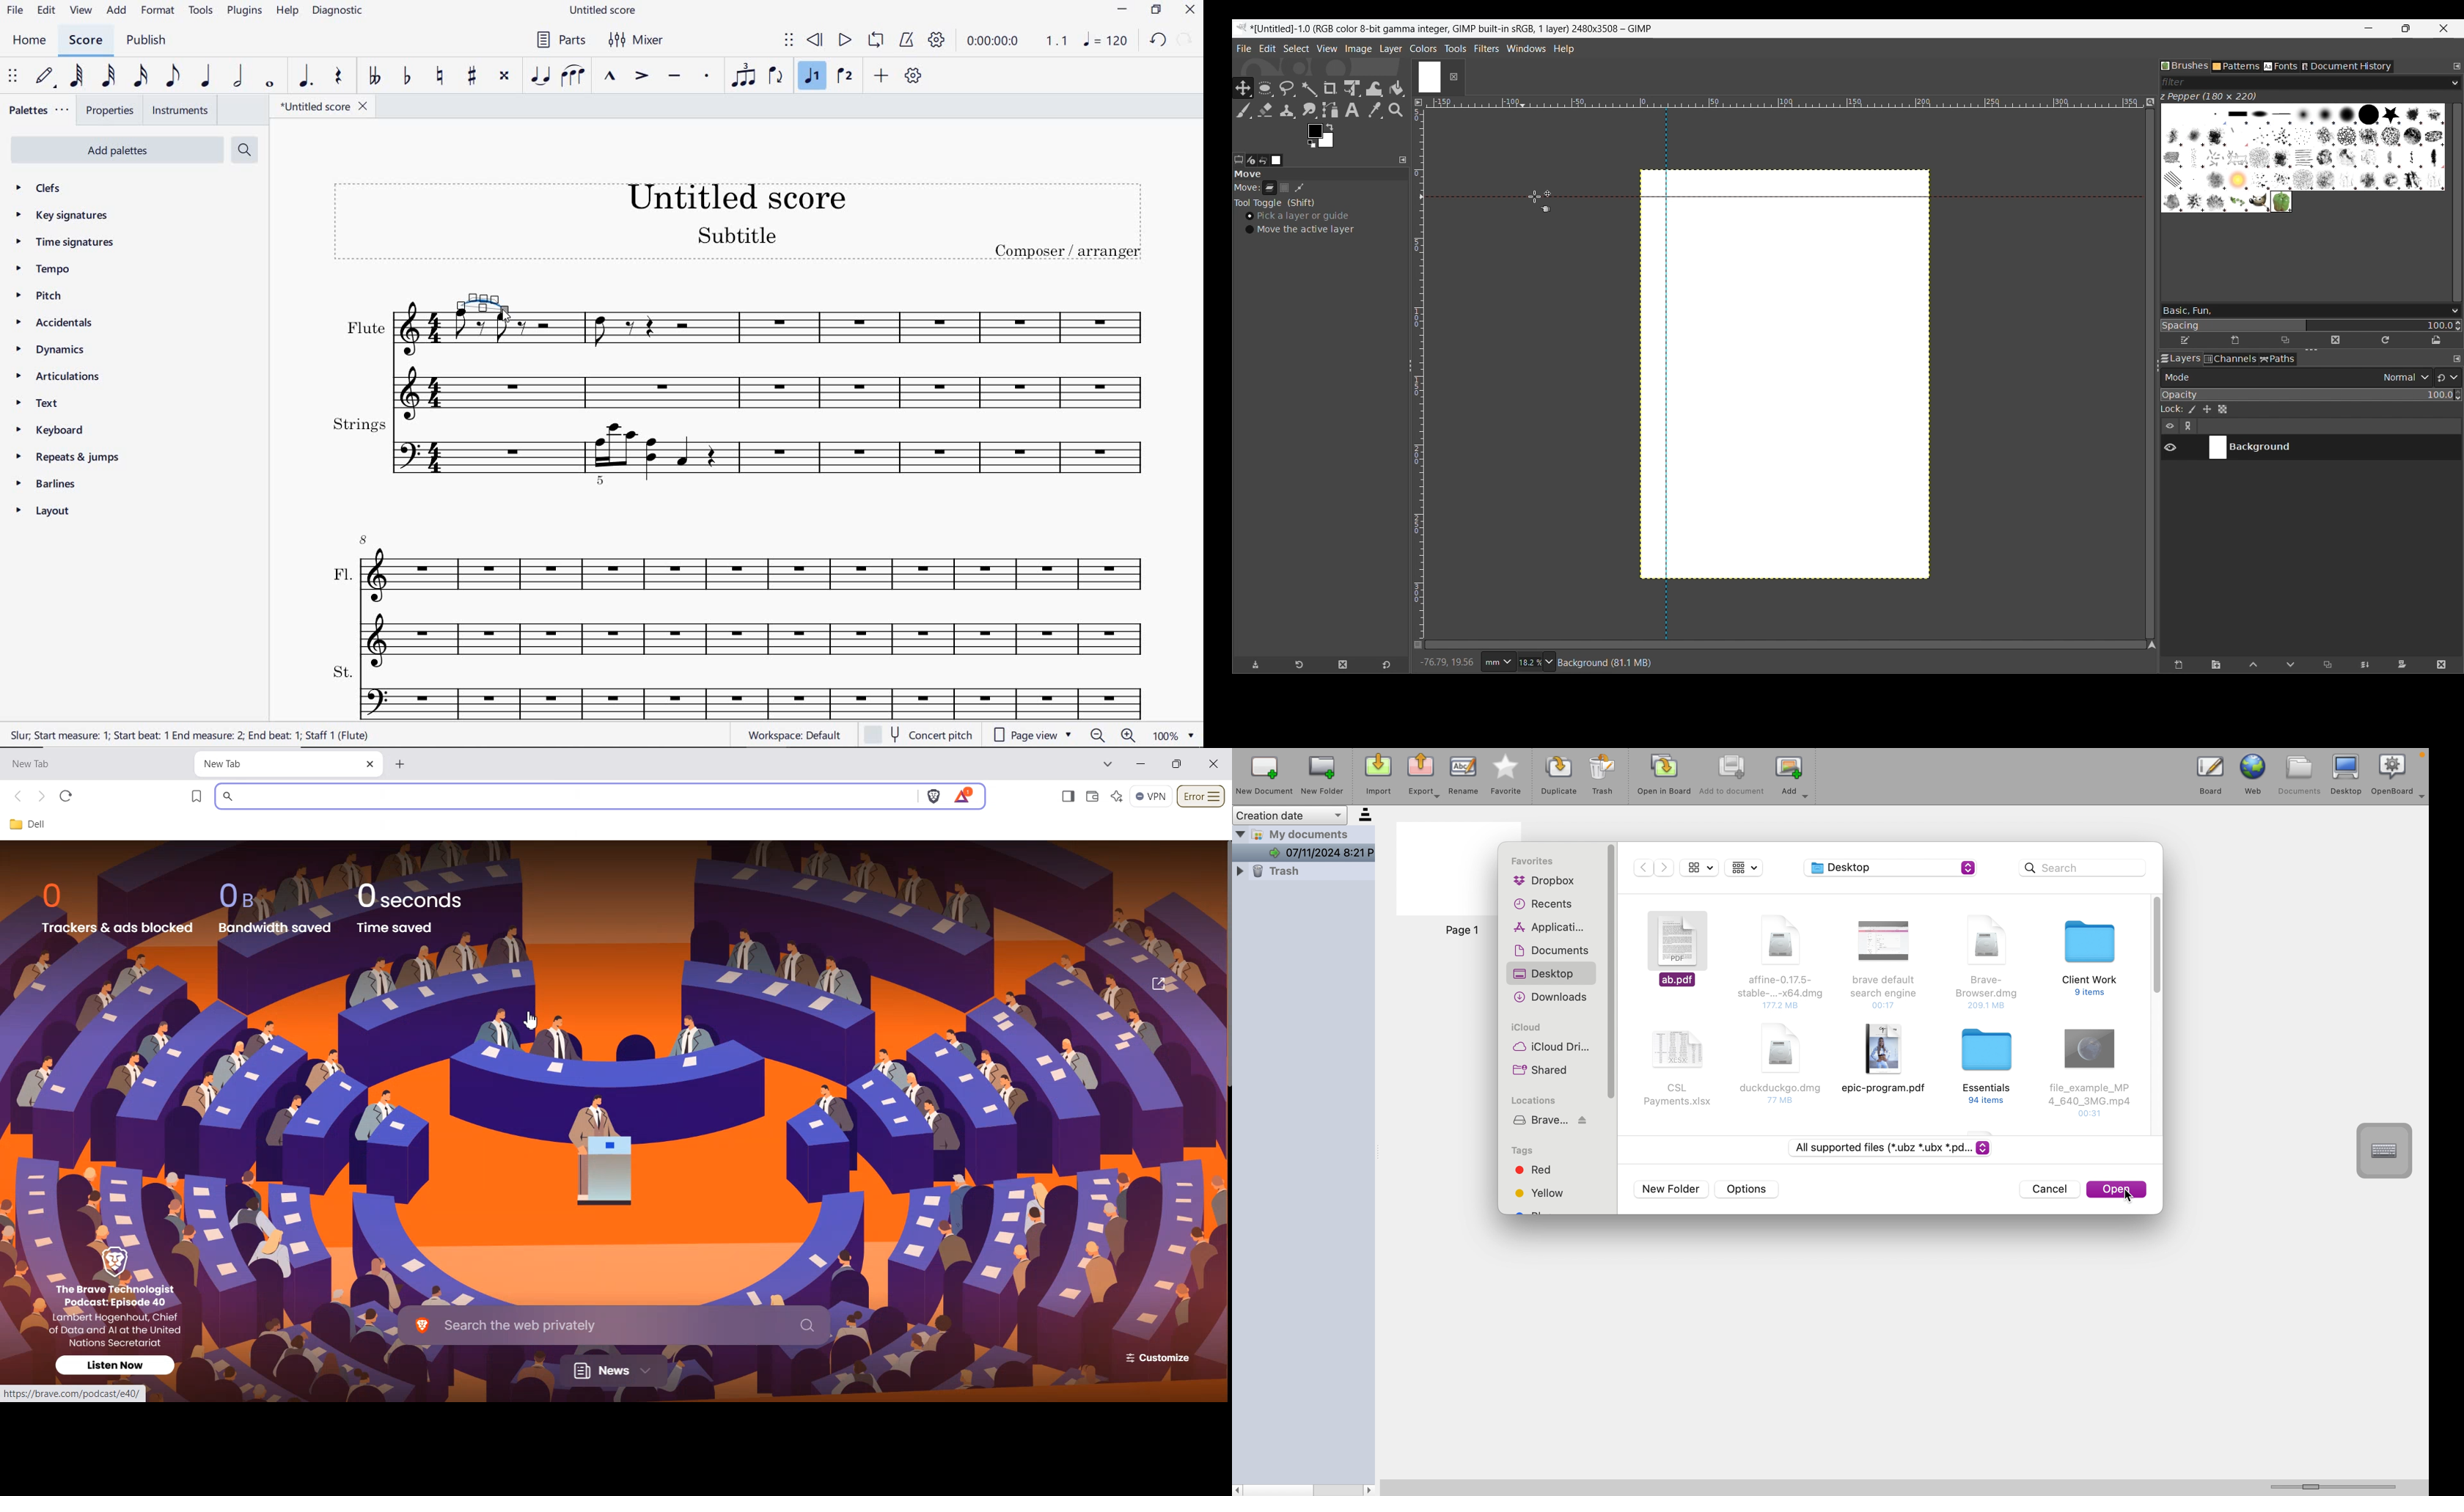 The width and height of the screenshot is (2464, 1512). What do you see at coordinates (77, 76) in the screenshot?
I see `64TH NOTE` at bounding box center [77, 76].